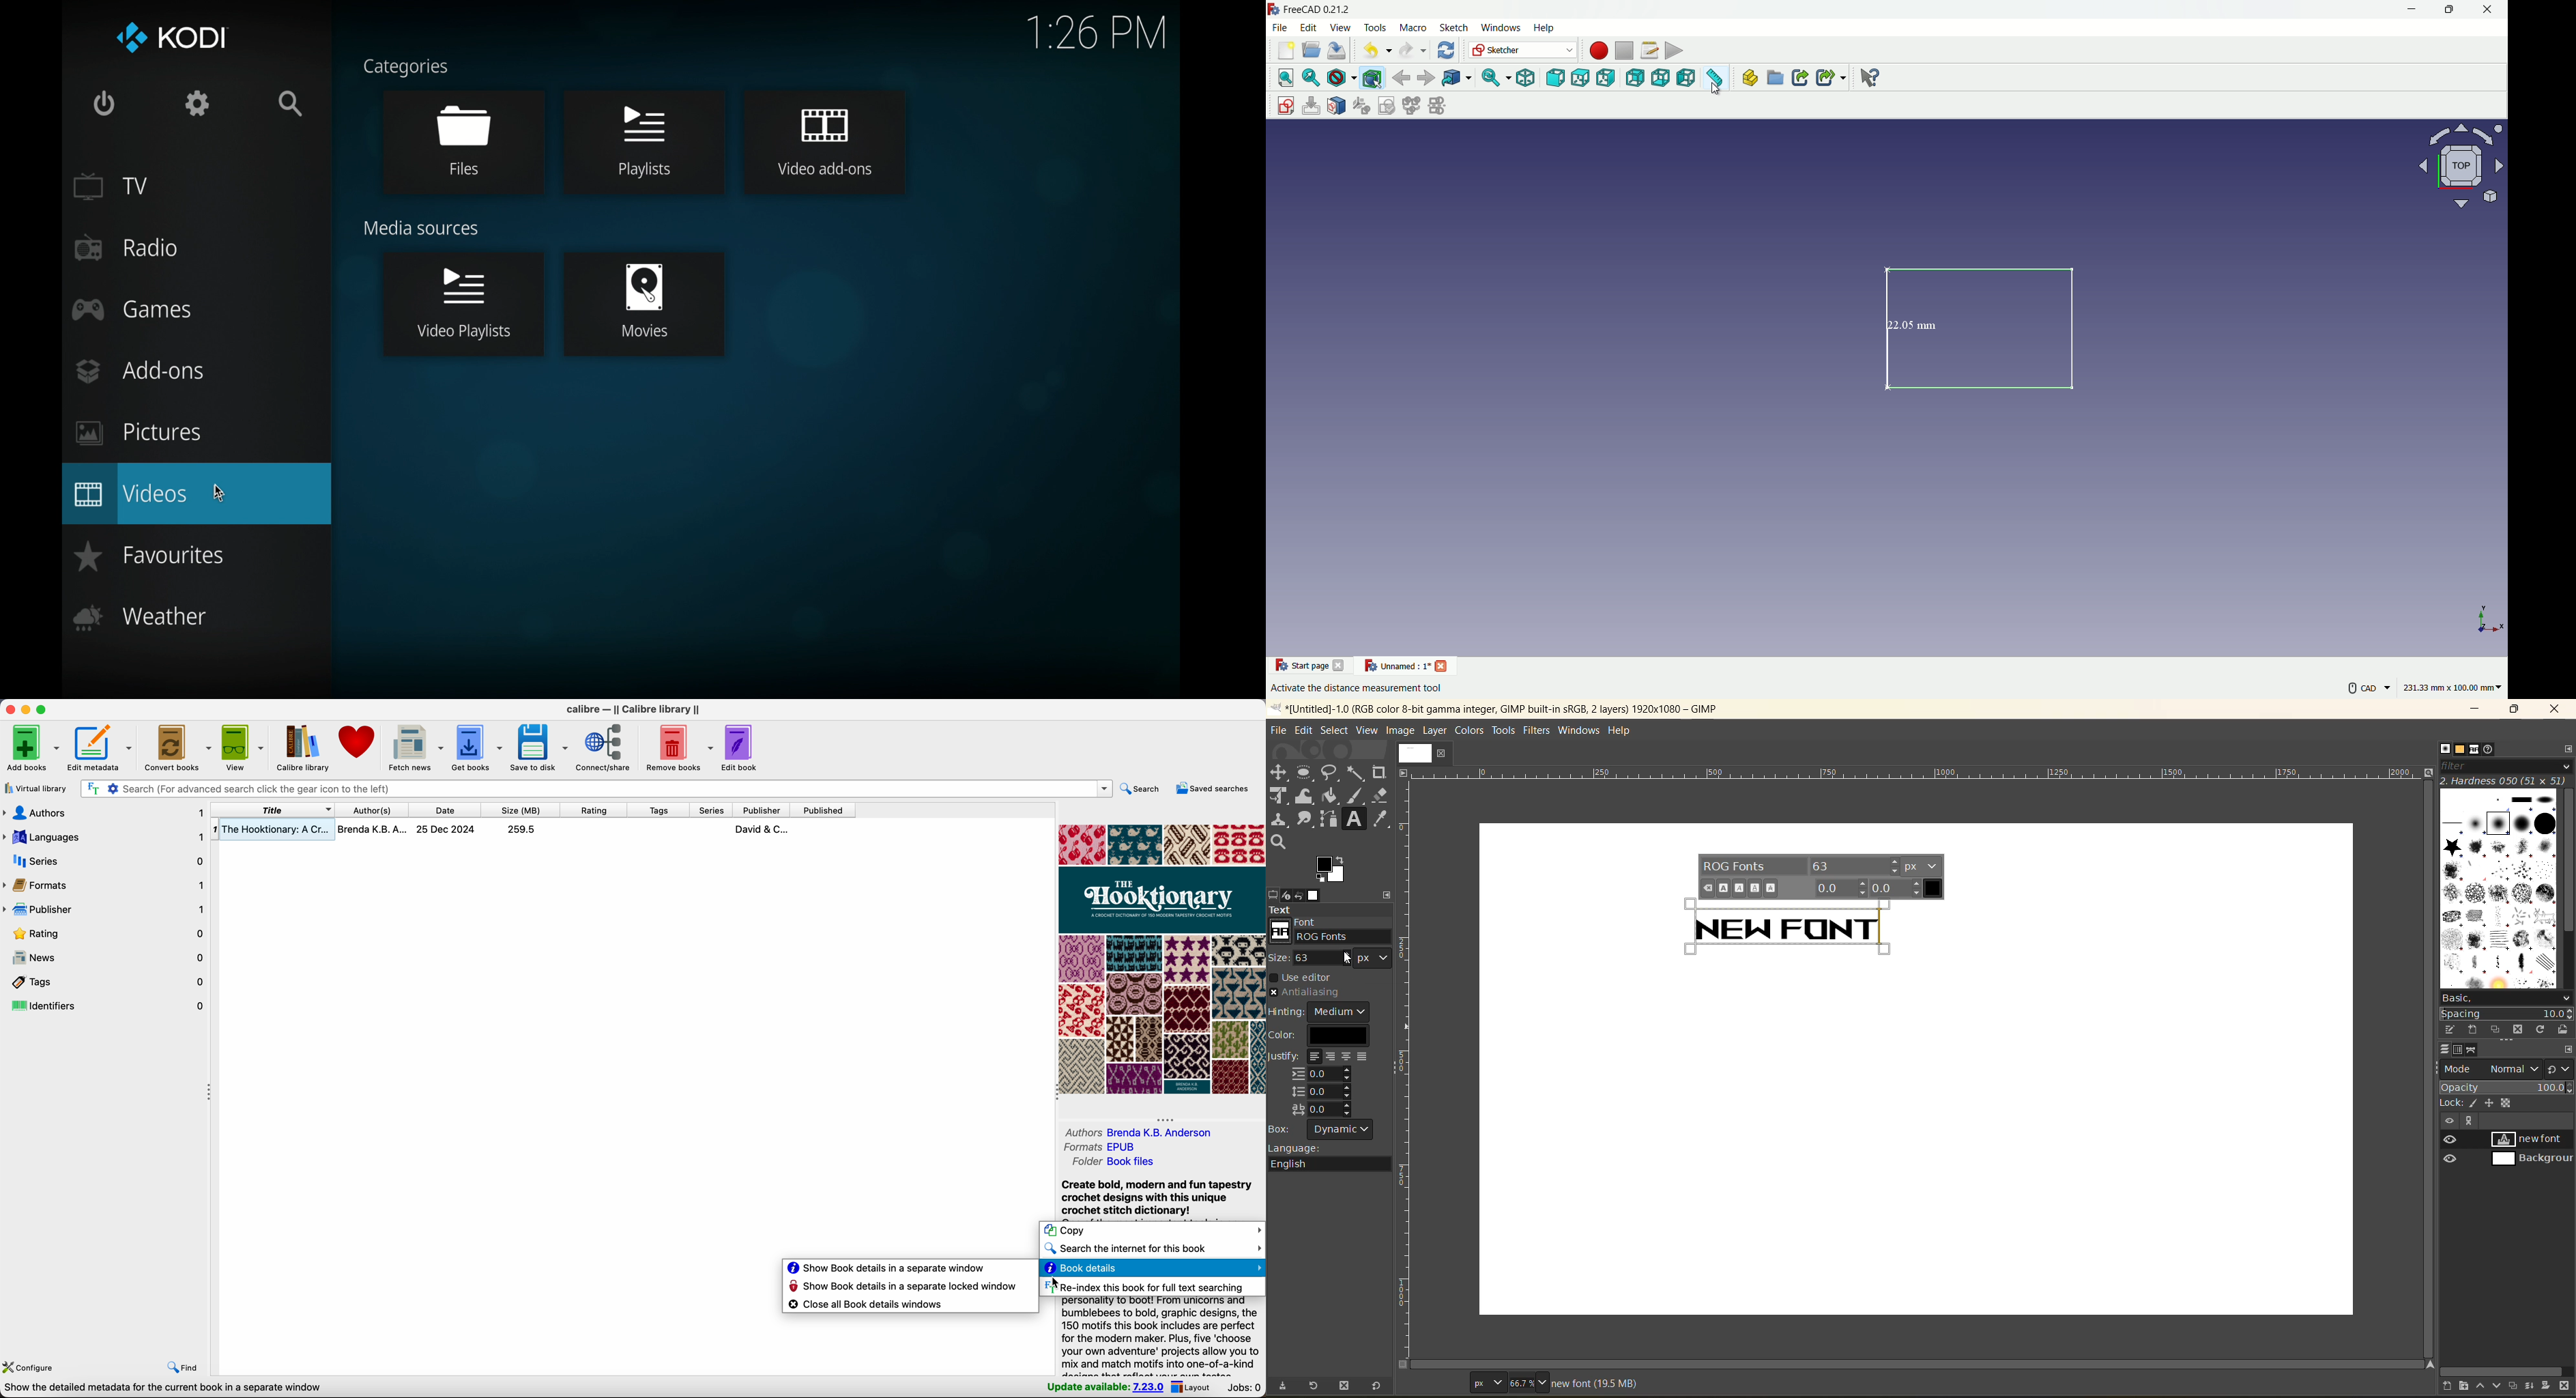 The image size is (2576, 1400). What do you see at coordinates (1395, 665) in the screenshot?
I see `current project name` at bounding box center [1395, 665].